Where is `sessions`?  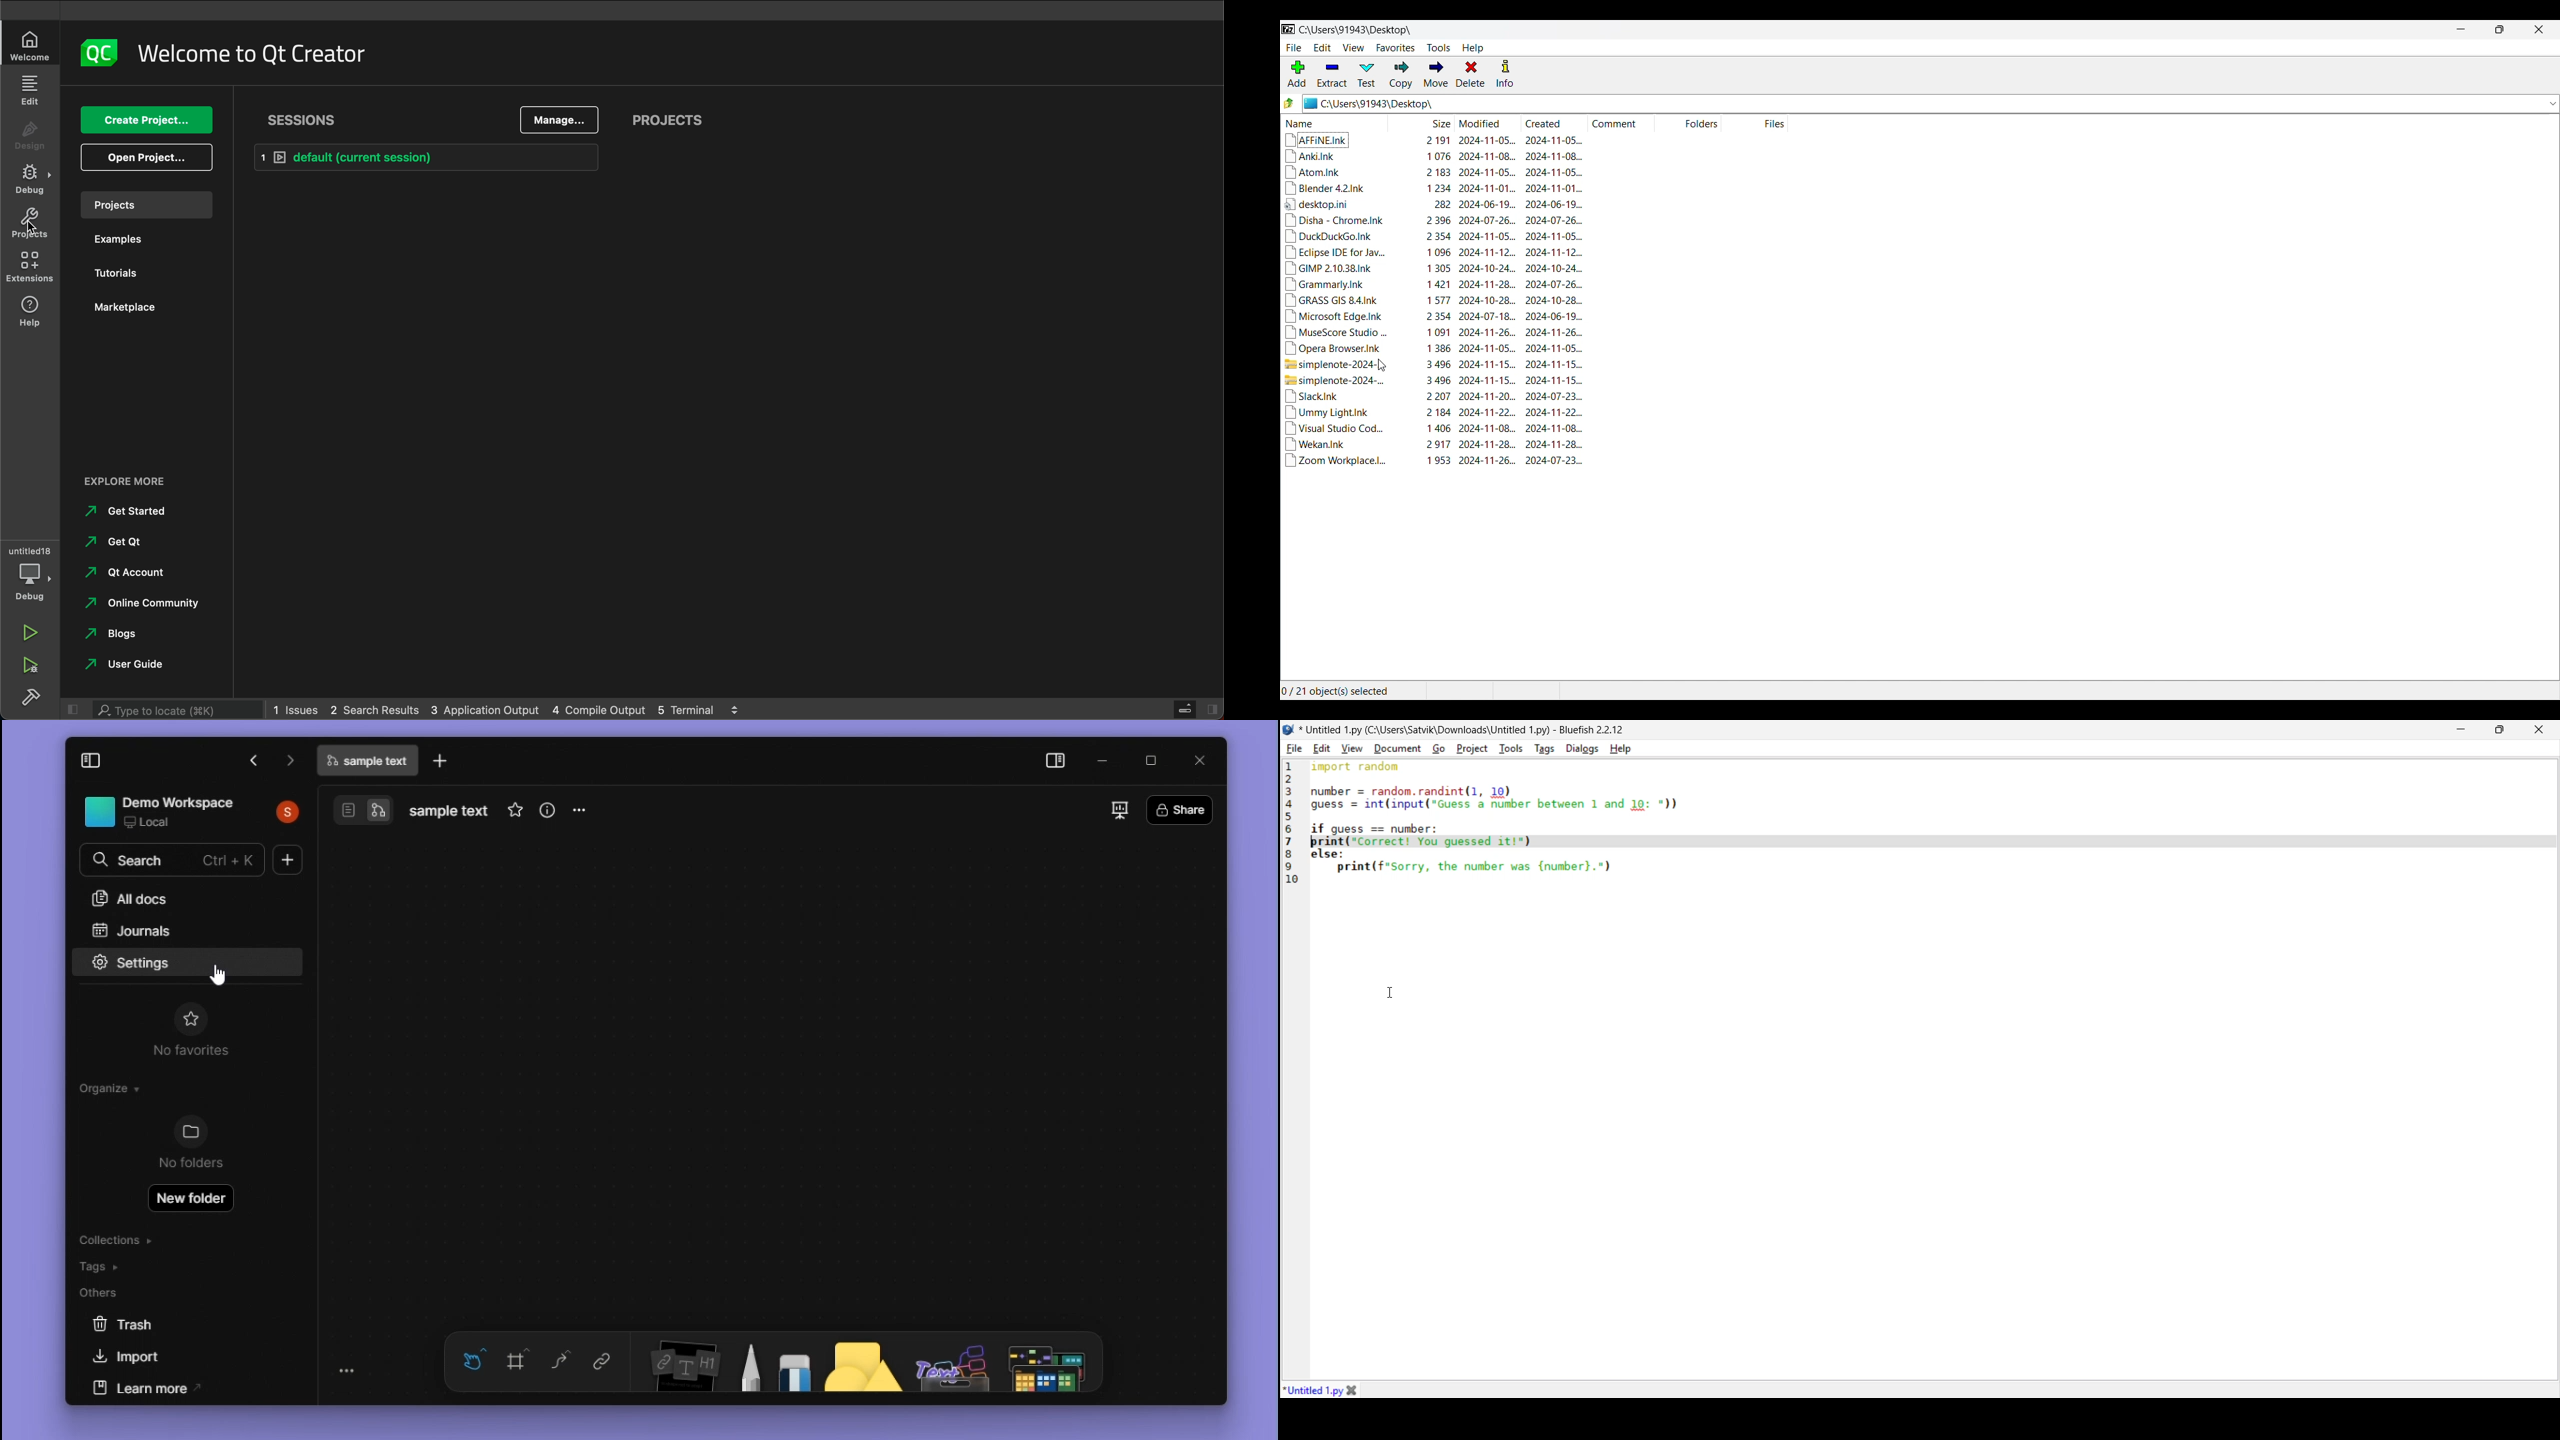 sessions is located at coordinates (307, 121).